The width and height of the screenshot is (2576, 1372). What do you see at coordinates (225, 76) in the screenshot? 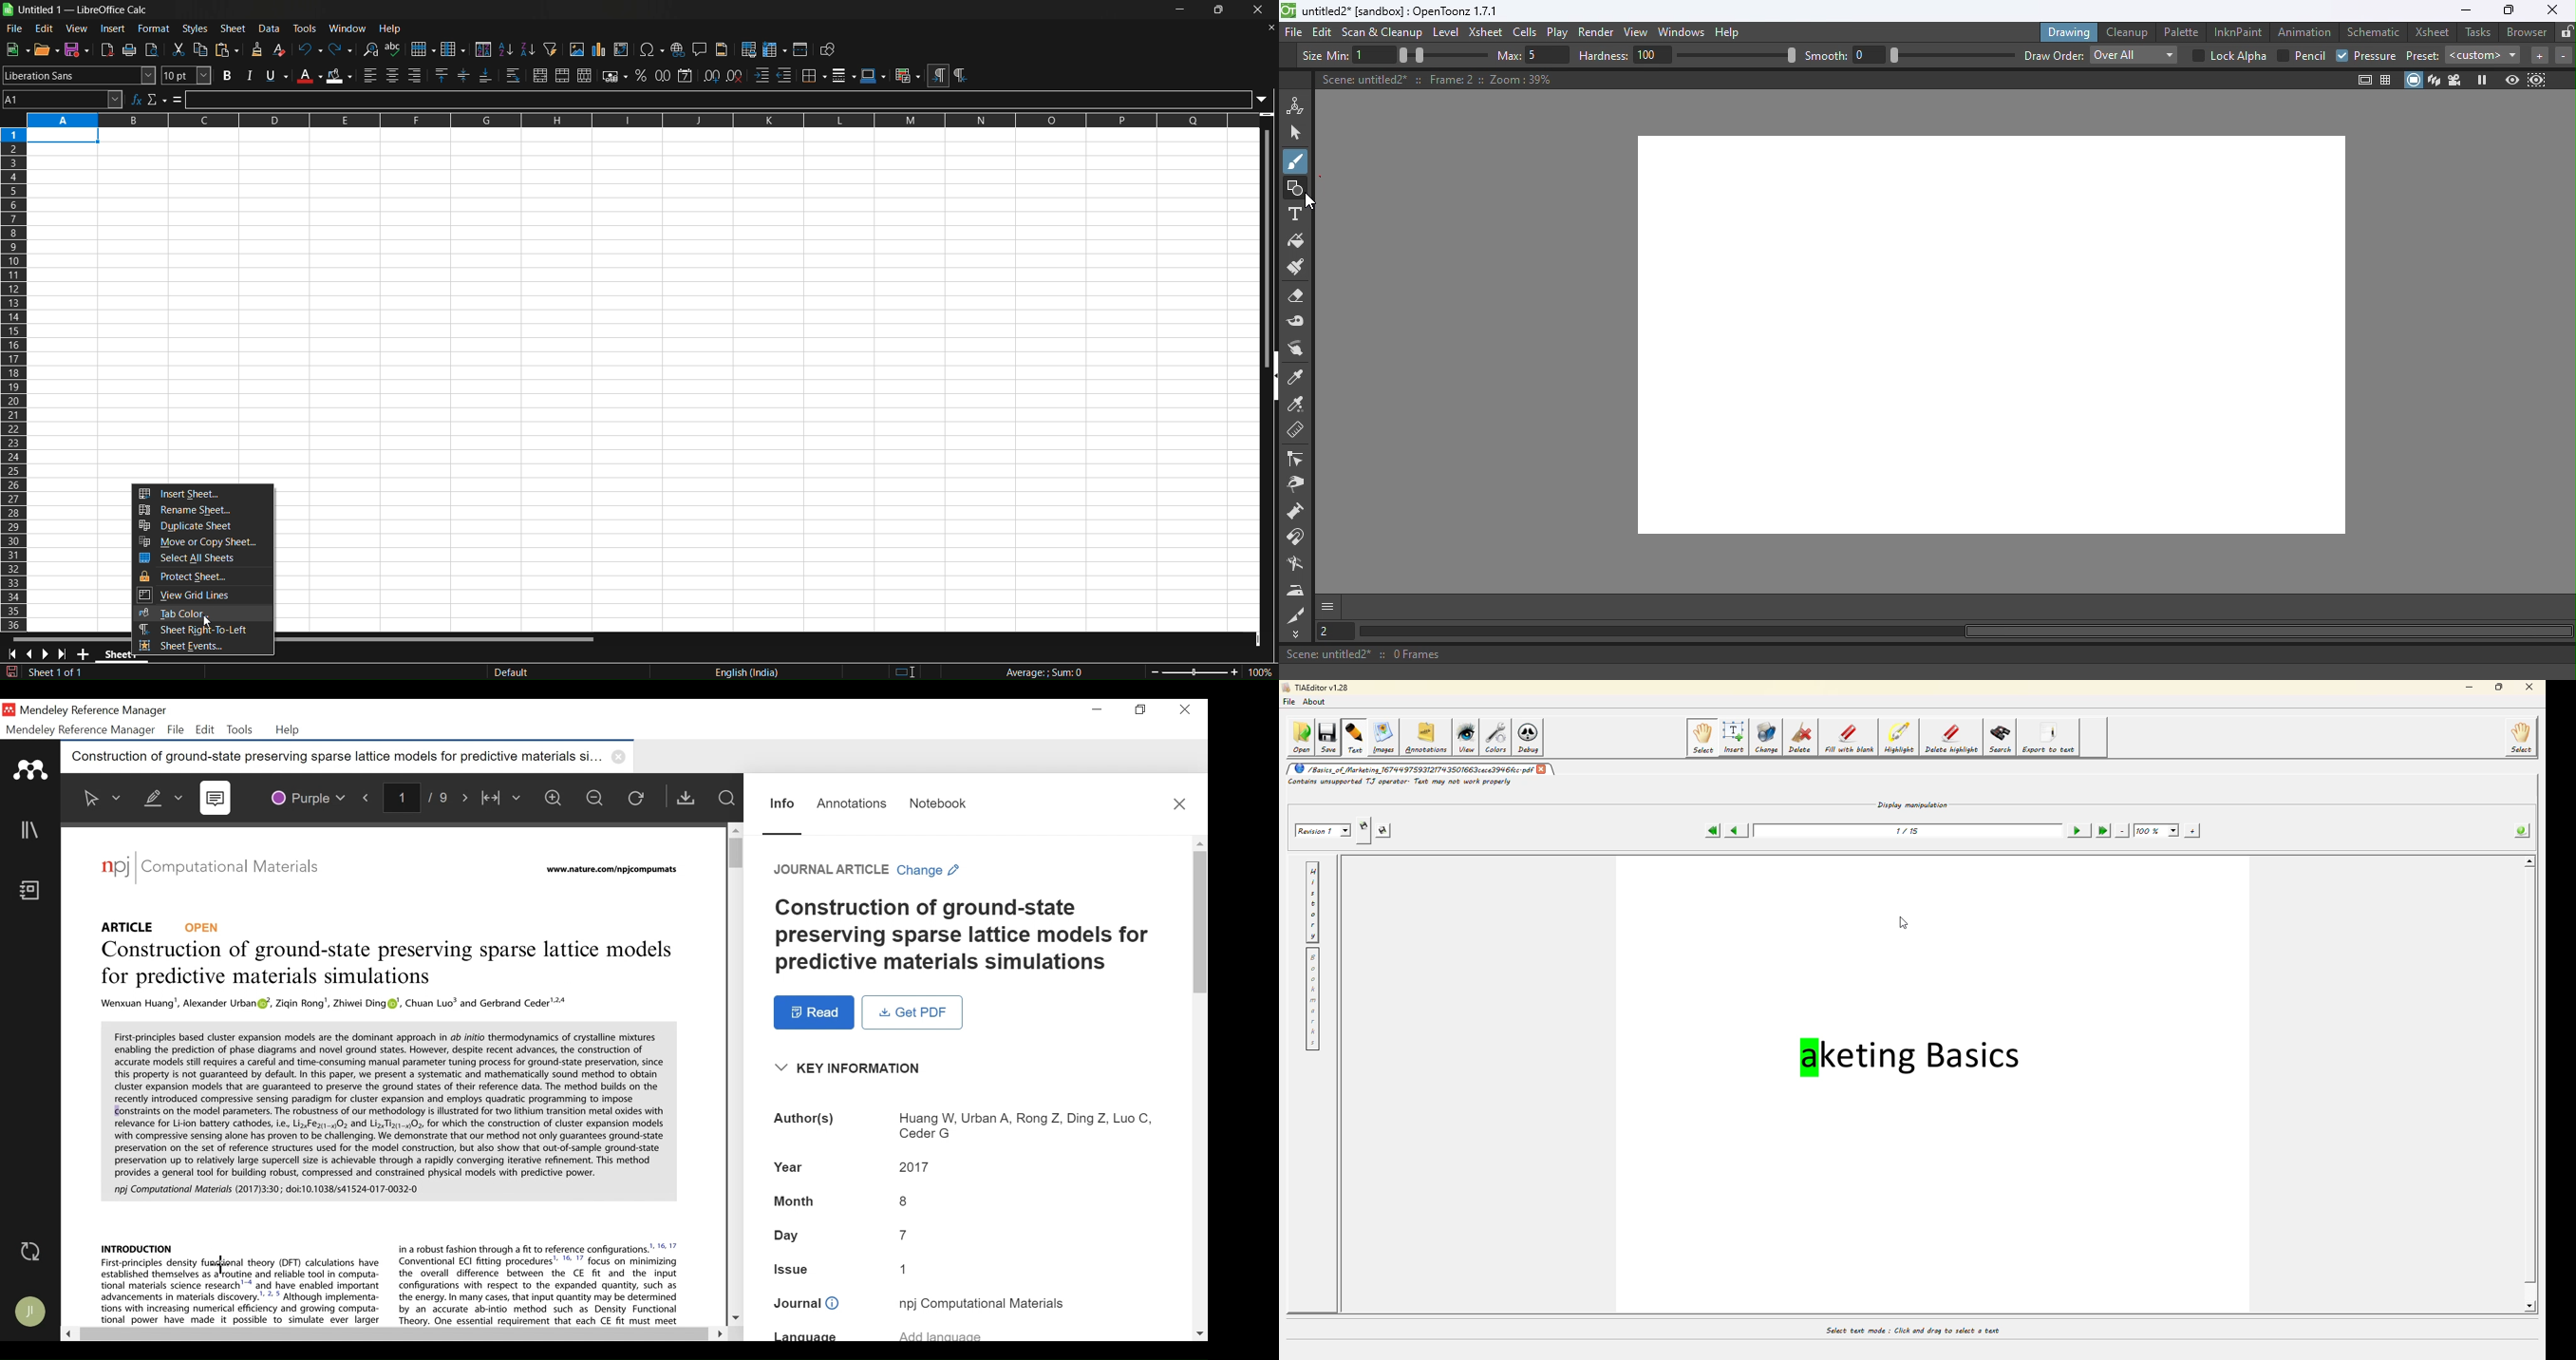
I see `bold` at bounding box center [225, 76].